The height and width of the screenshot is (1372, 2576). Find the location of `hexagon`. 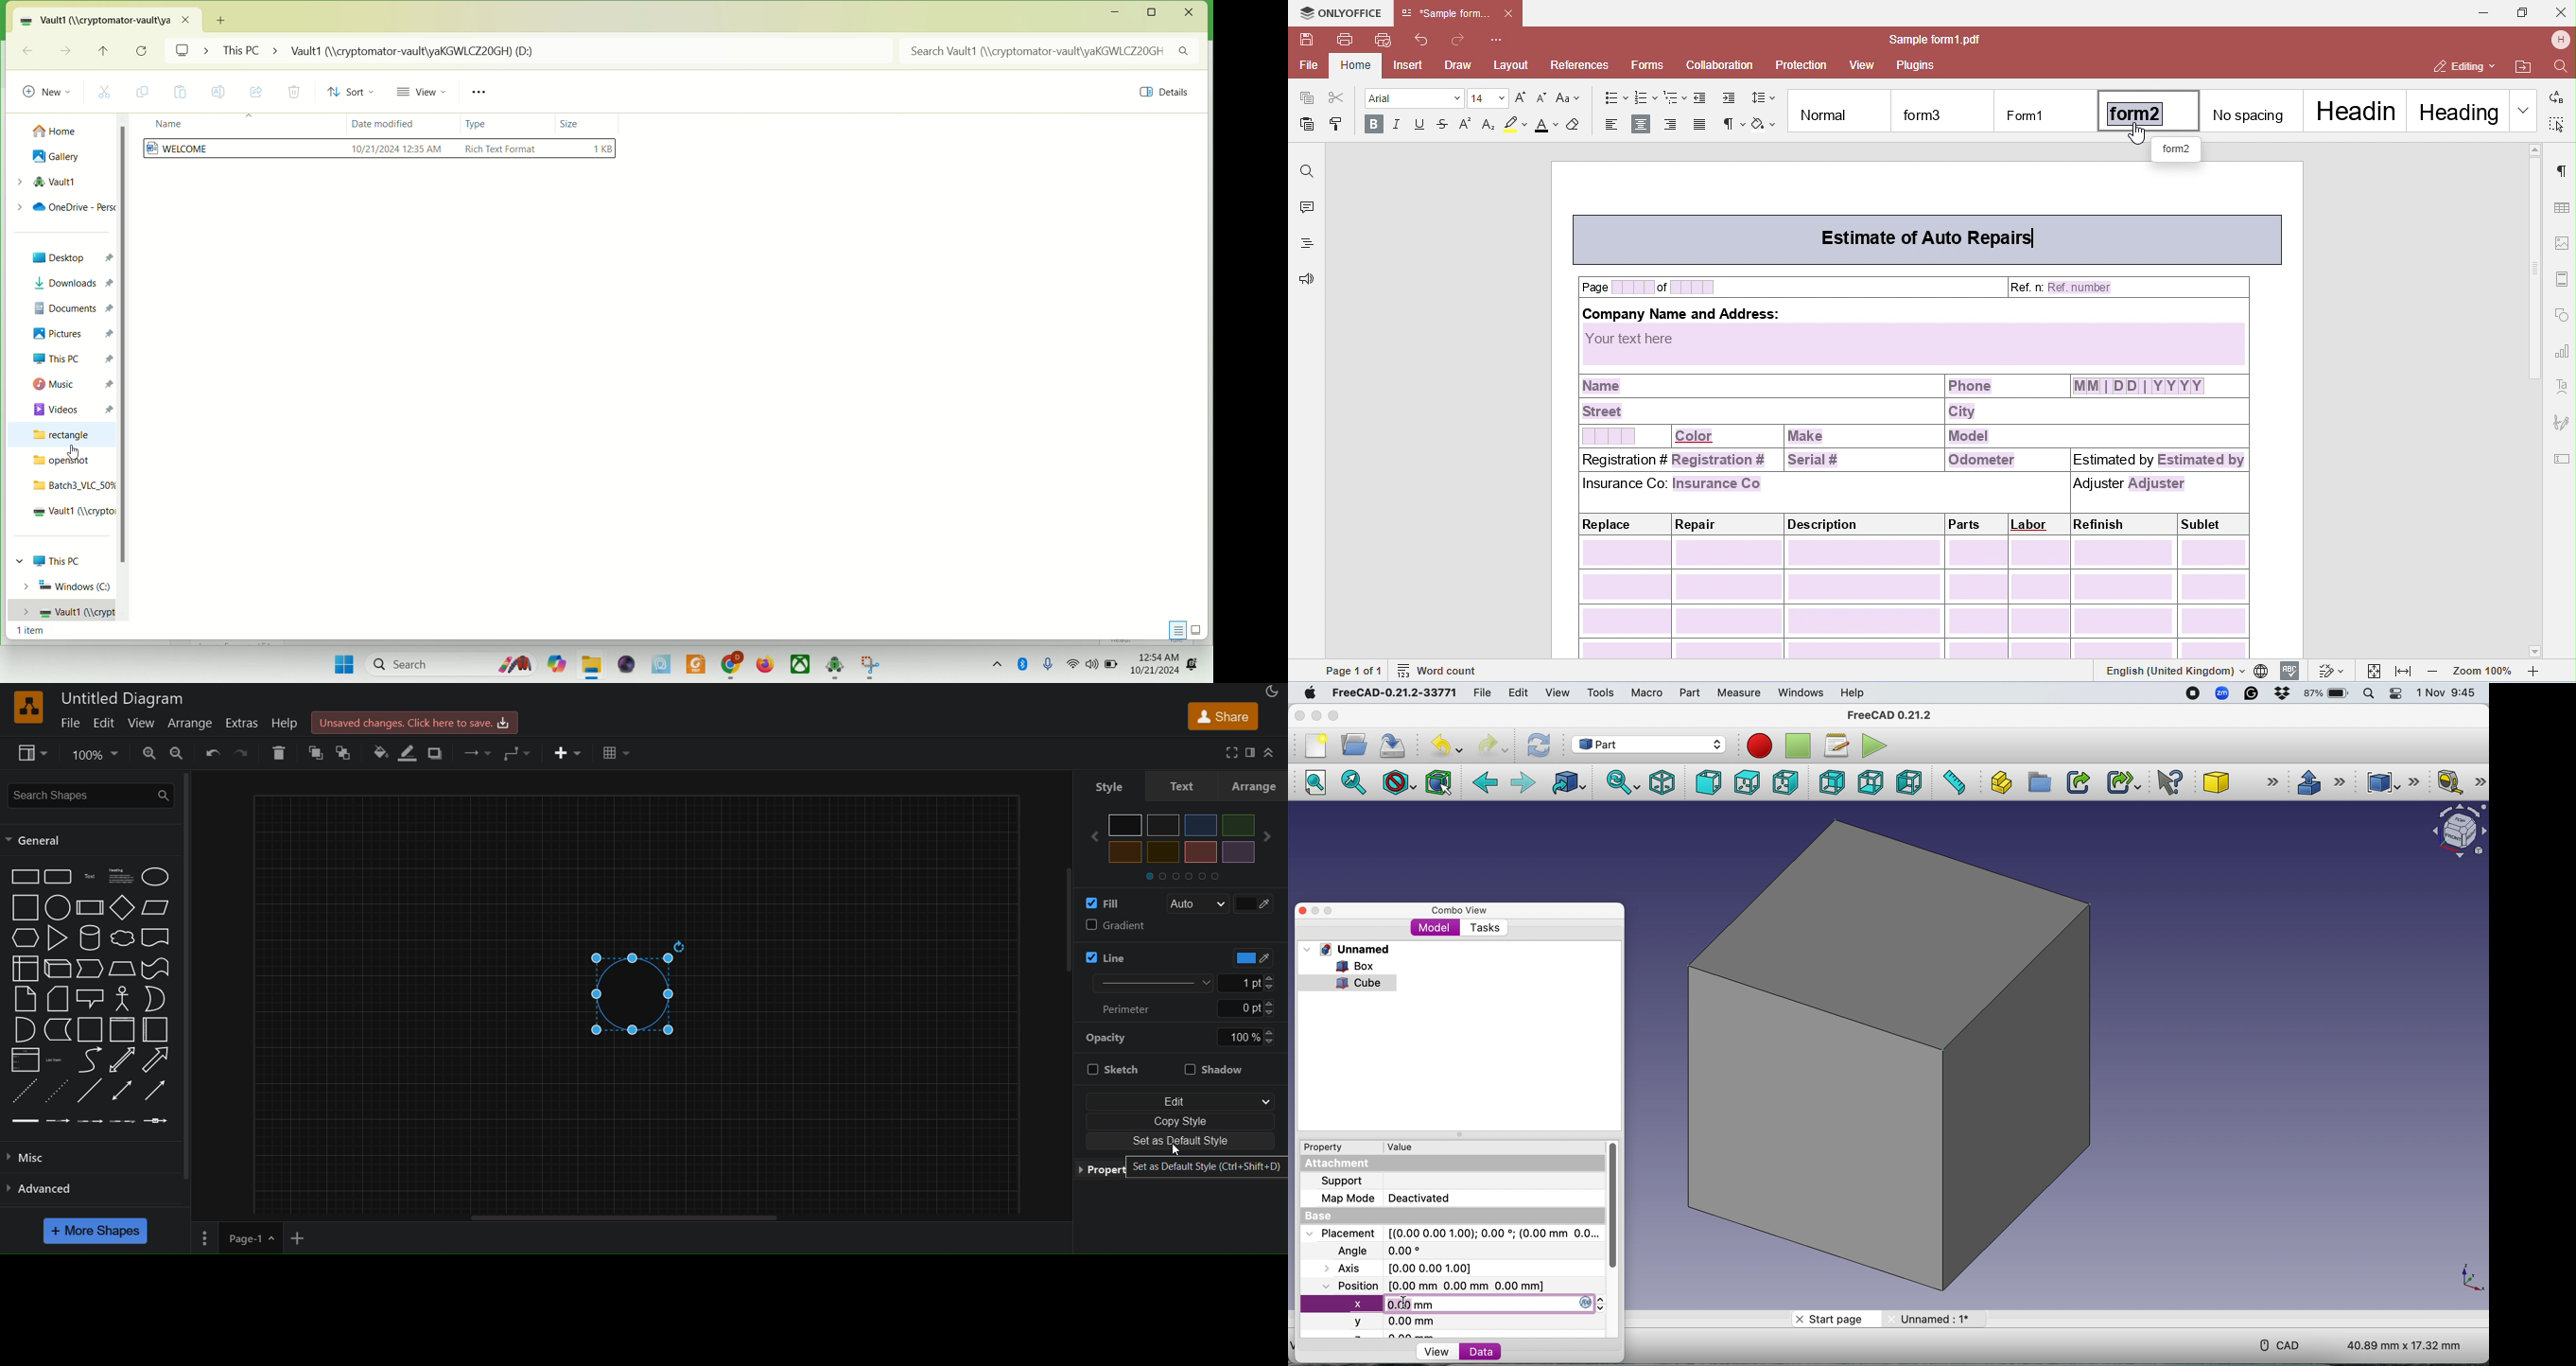

hexagon is located at coordinates (27, 937).